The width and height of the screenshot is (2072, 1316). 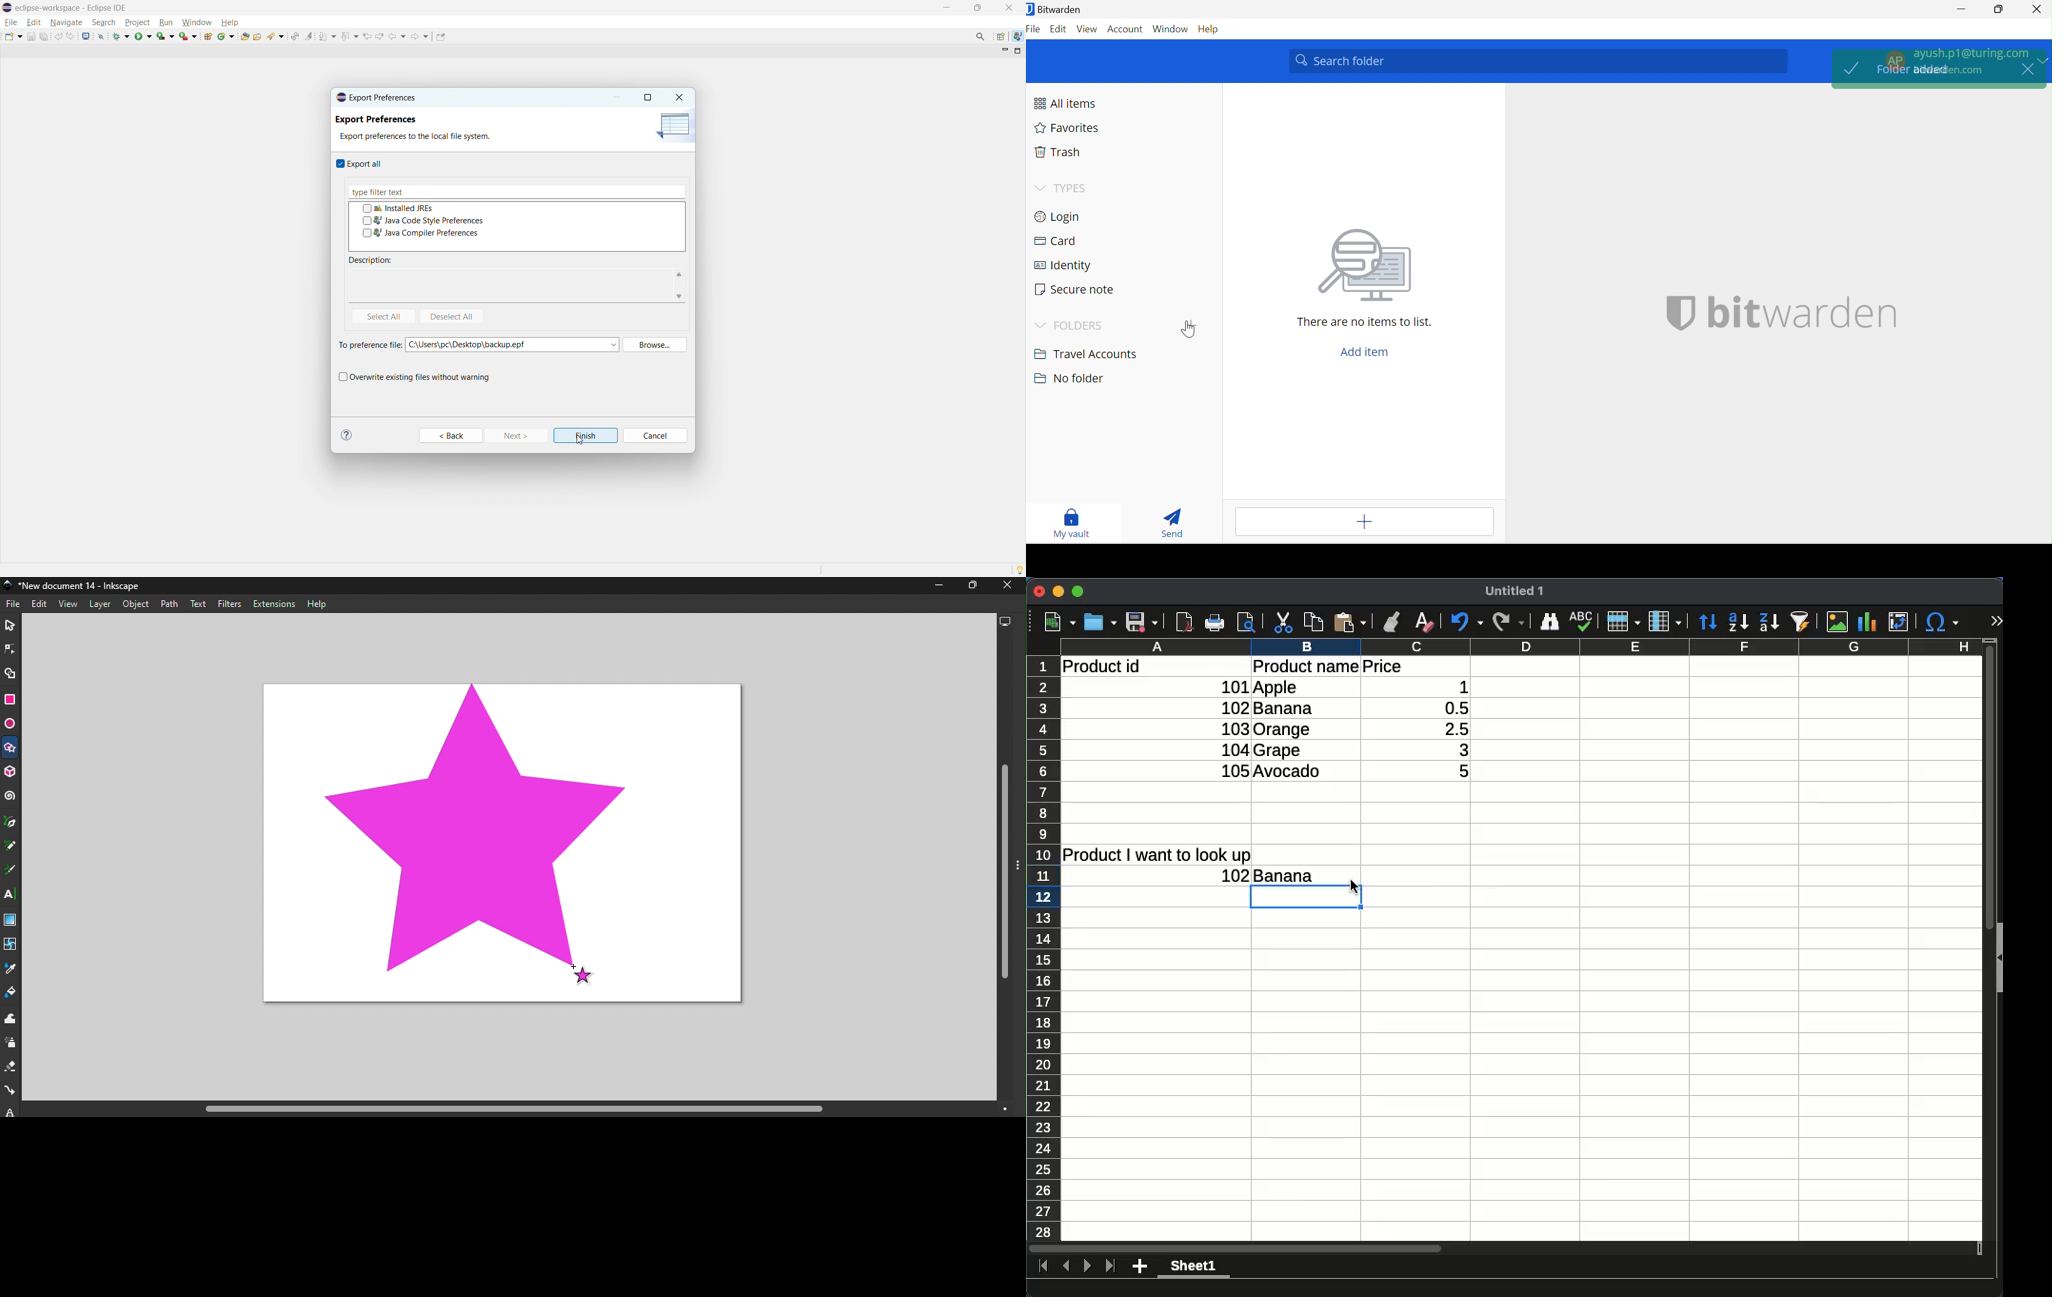 I want to click on help, so click(x=229, y=22).